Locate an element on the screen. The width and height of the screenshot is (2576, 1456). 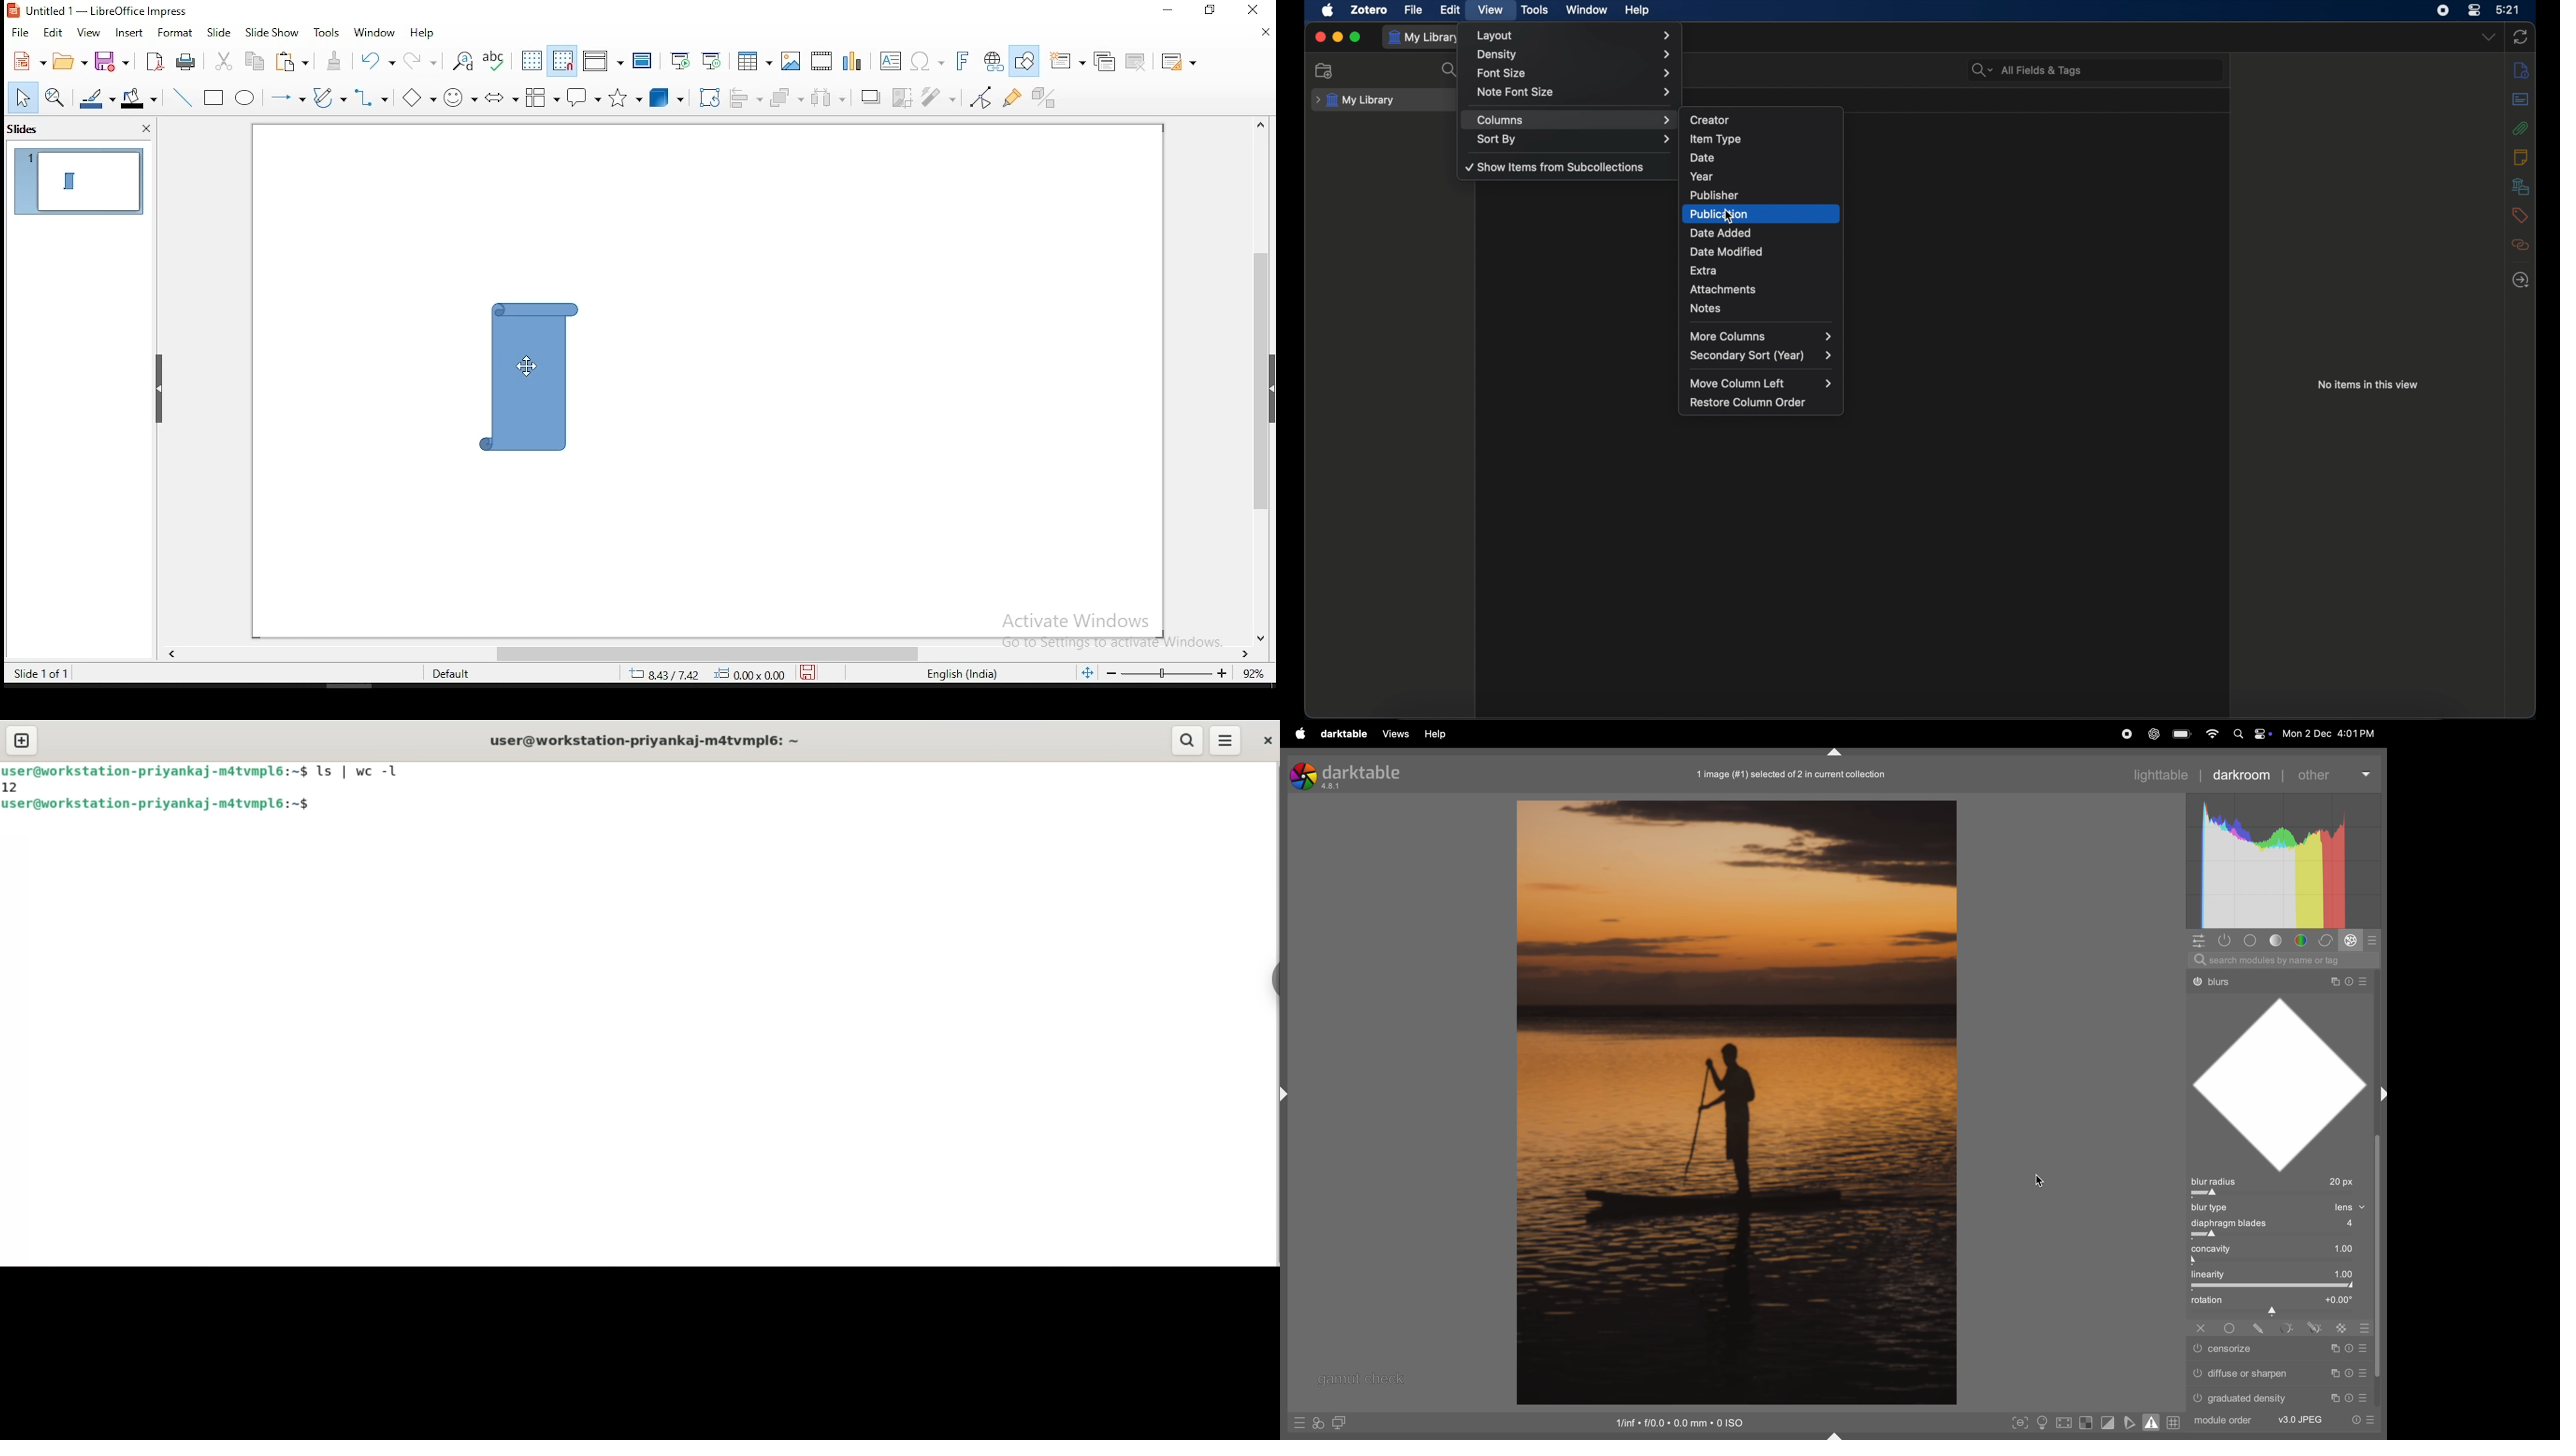
sort by is located at coordinates (1575, 139).